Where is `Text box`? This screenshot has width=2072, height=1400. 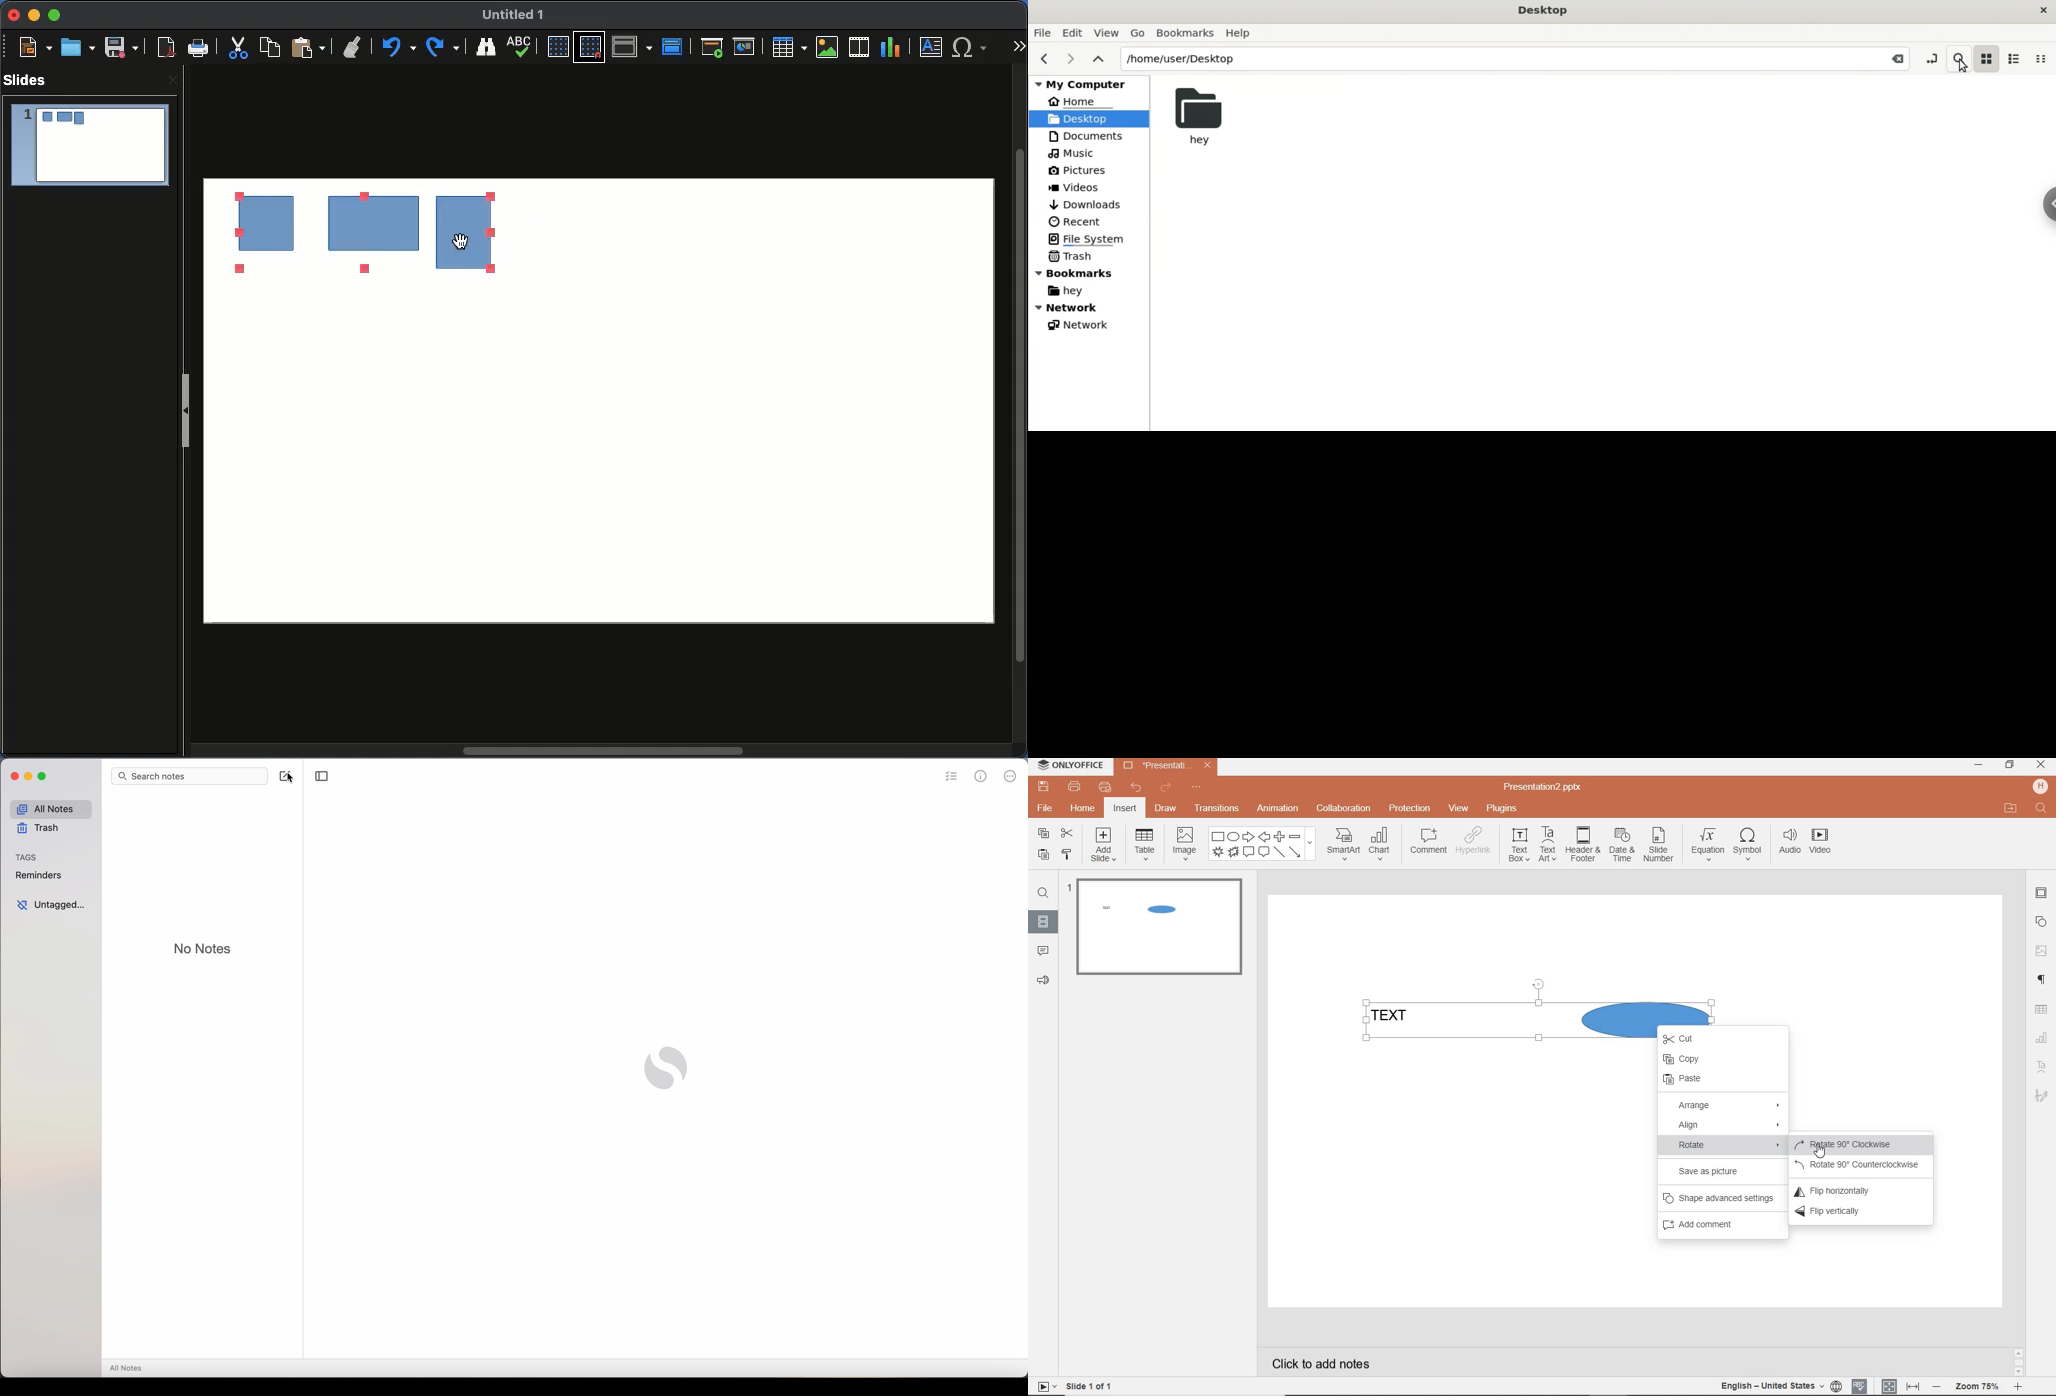 Text box is located at coordinates (932, 47).